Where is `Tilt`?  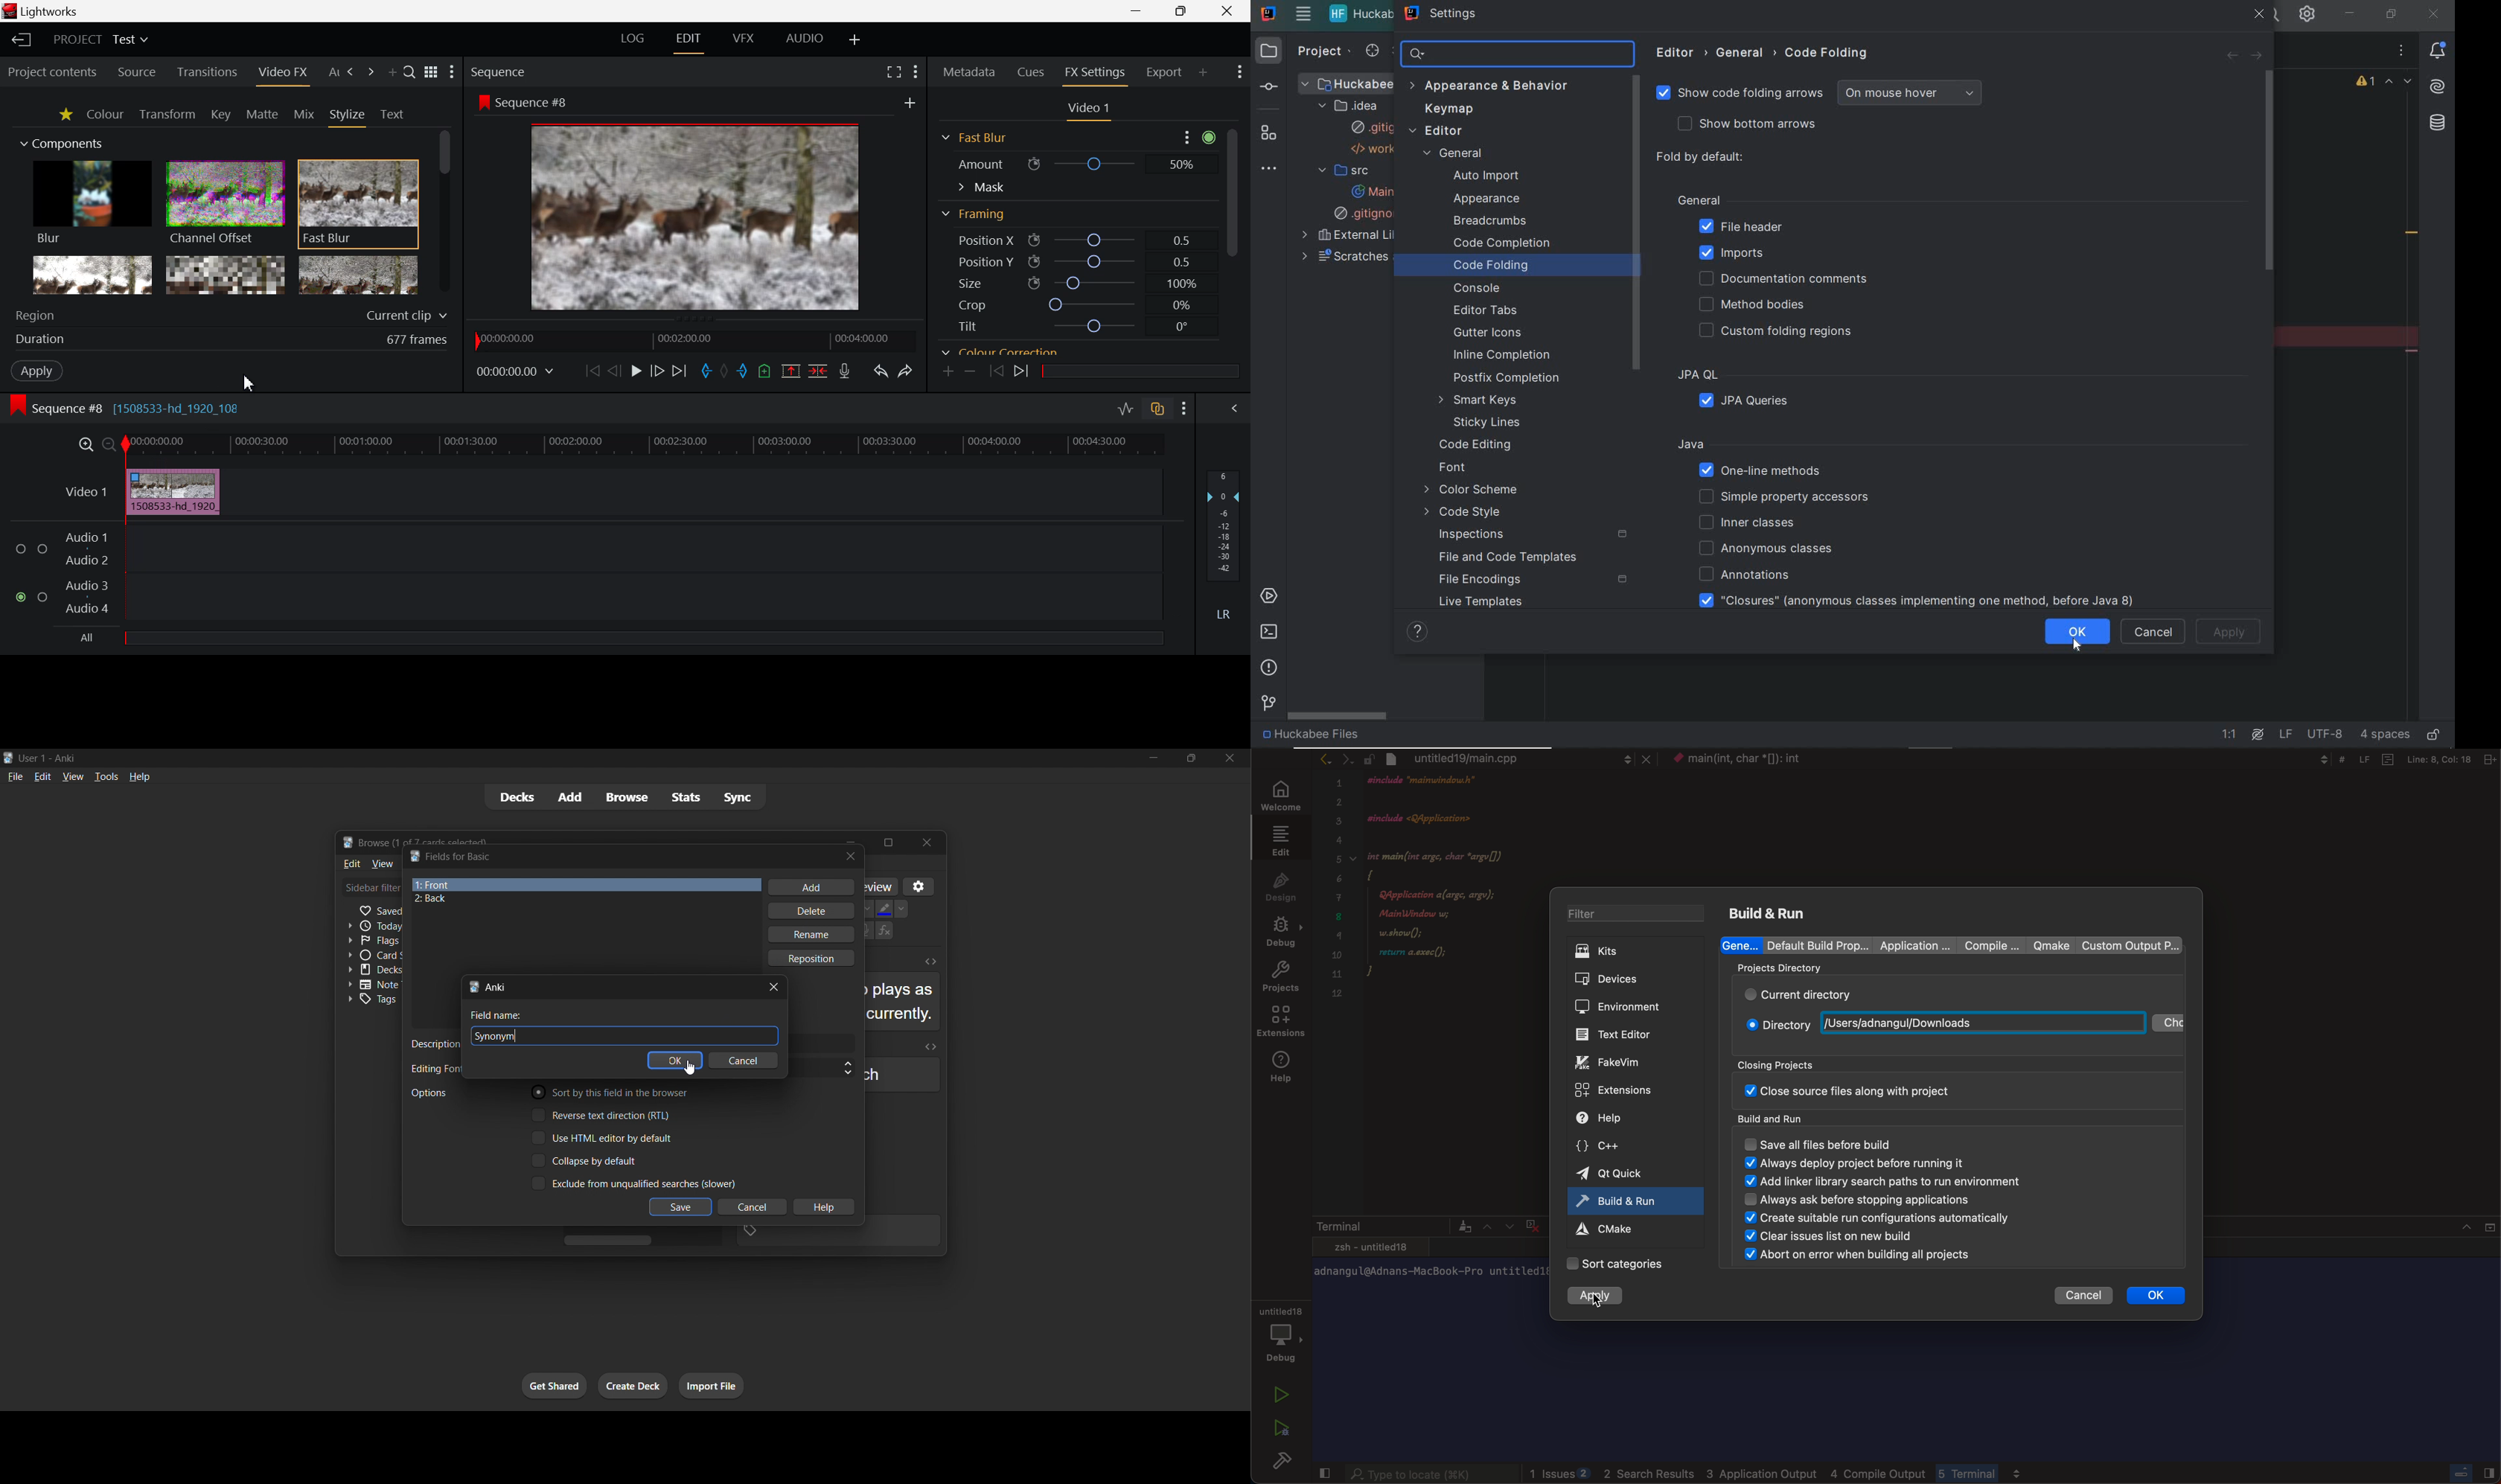 Tilt is located at coordinates (1074, 325).